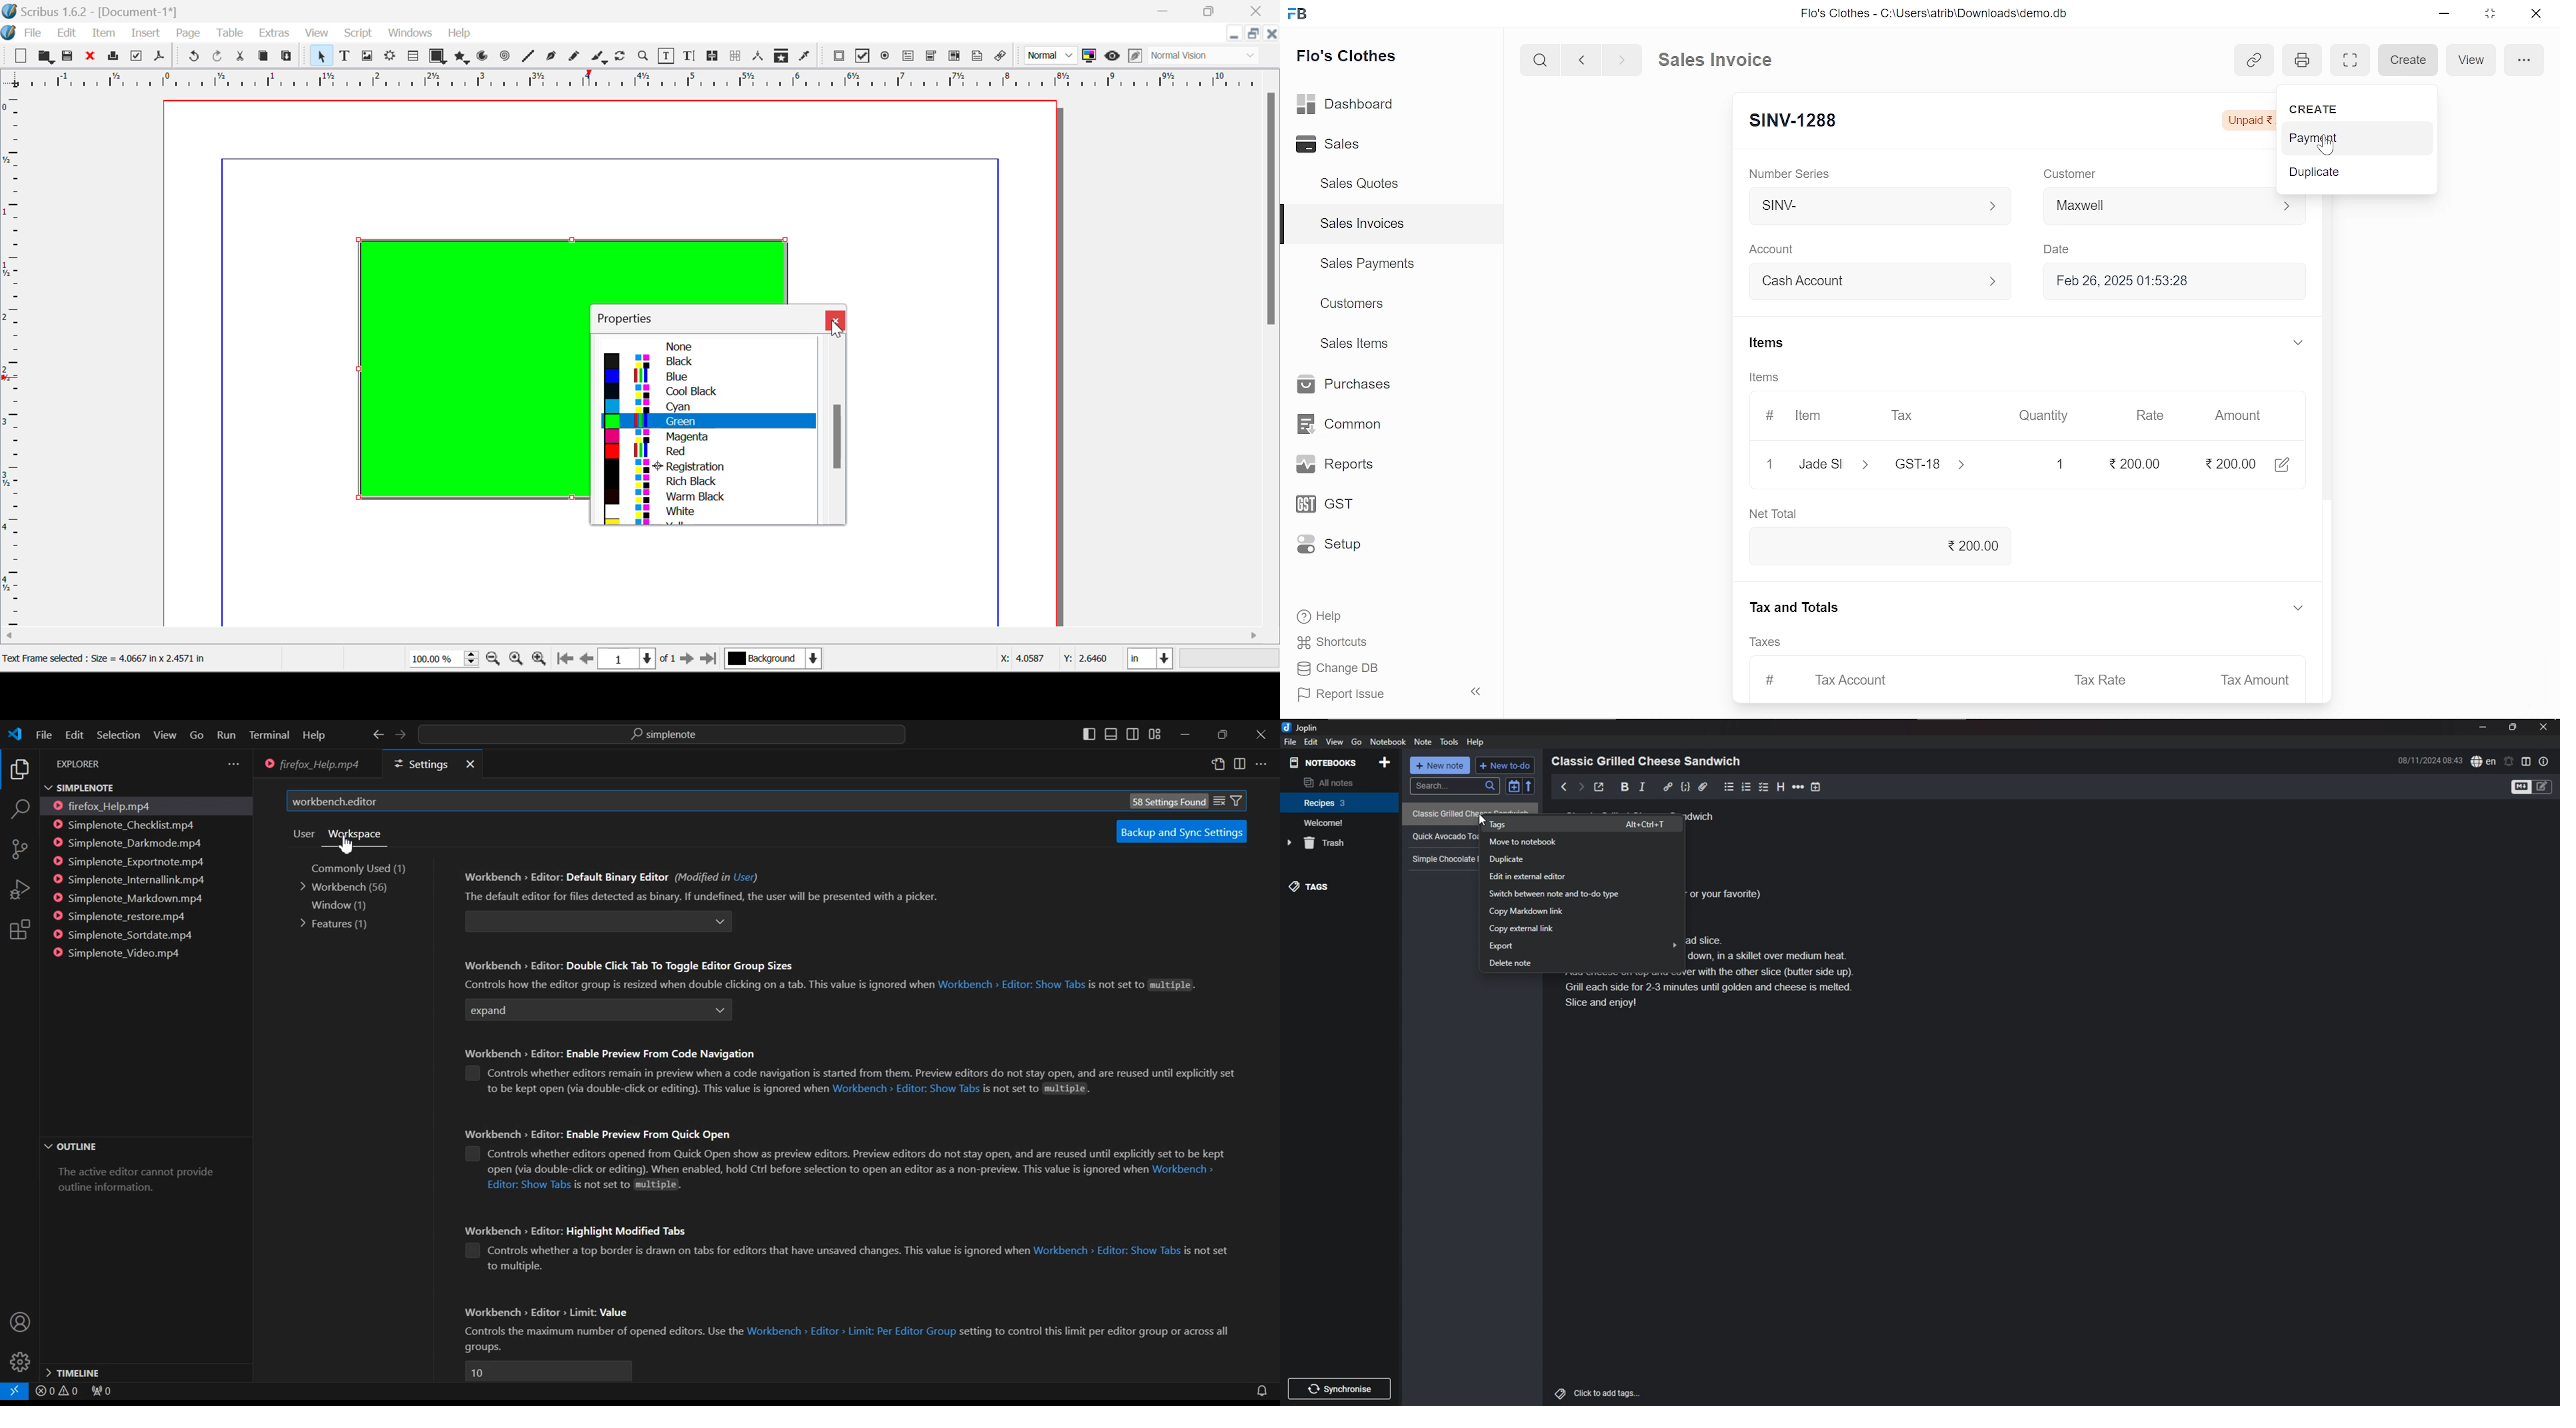 This screenshot has width=2576, height=1428. What do you see at coordinates (117, 735) in the screenshot?
I see `Selection` at bounding box center [117, 735].